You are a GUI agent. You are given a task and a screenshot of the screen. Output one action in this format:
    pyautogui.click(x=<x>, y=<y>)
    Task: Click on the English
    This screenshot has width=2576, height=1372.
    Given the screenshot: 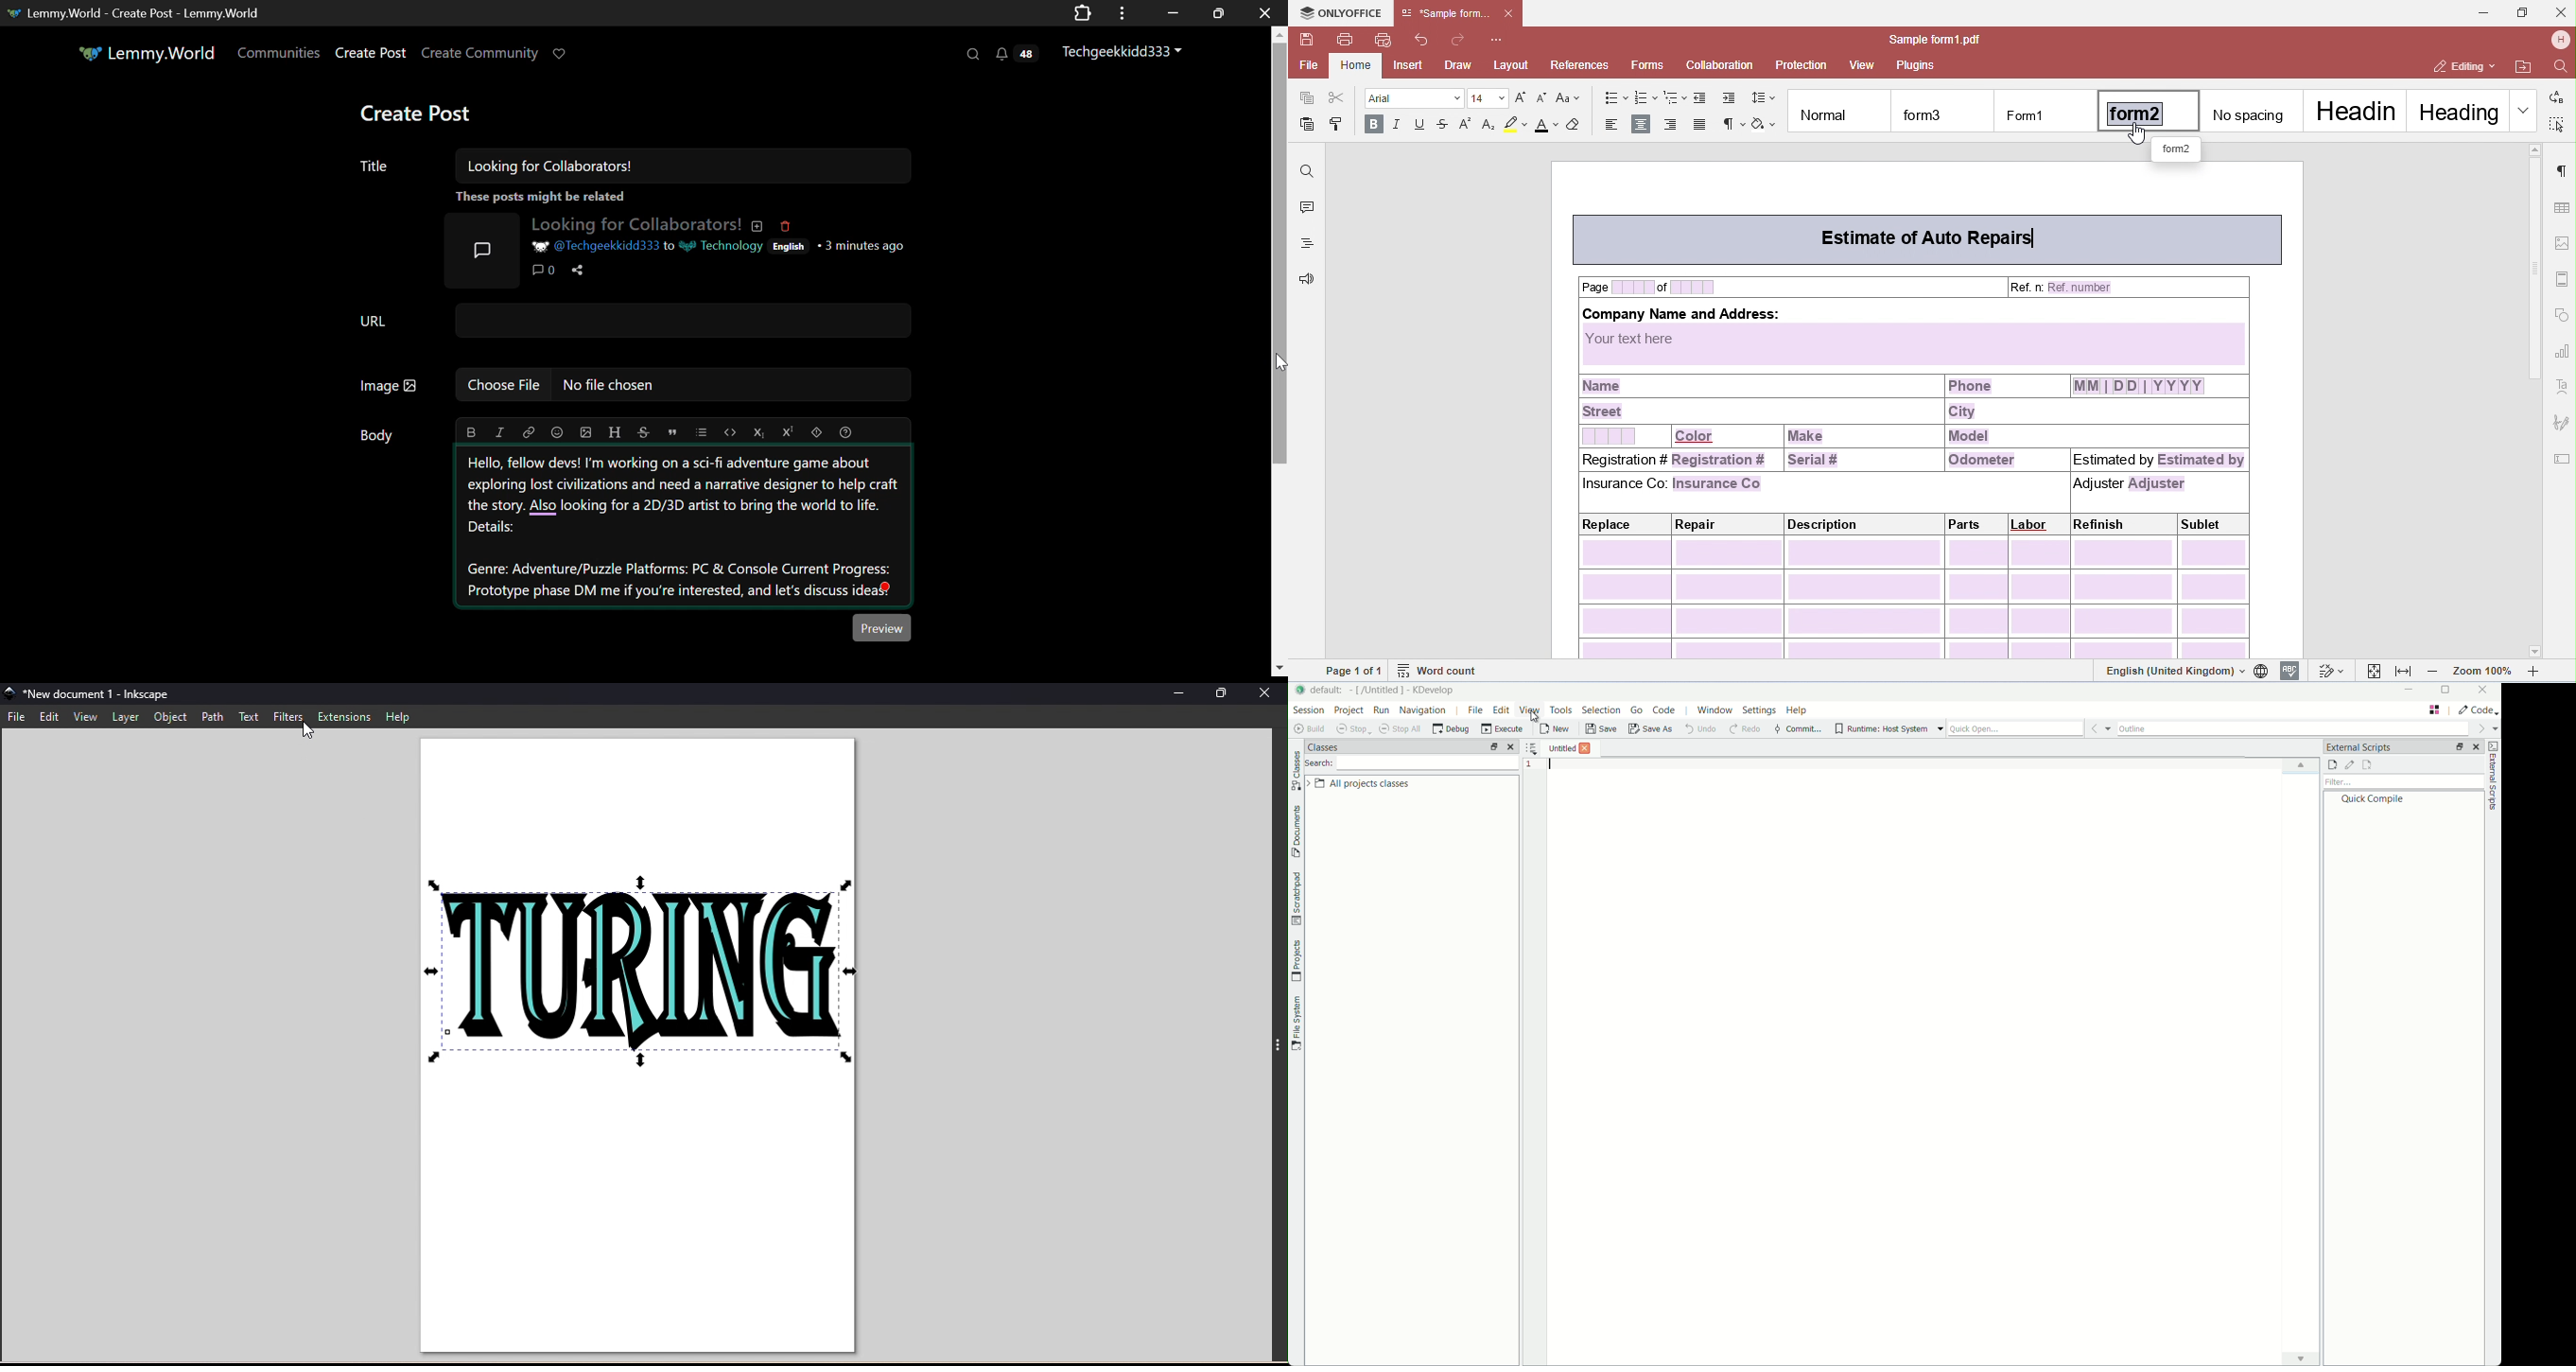 What is the action you would take?
    pyautogui.click(x=789, y=246)
    